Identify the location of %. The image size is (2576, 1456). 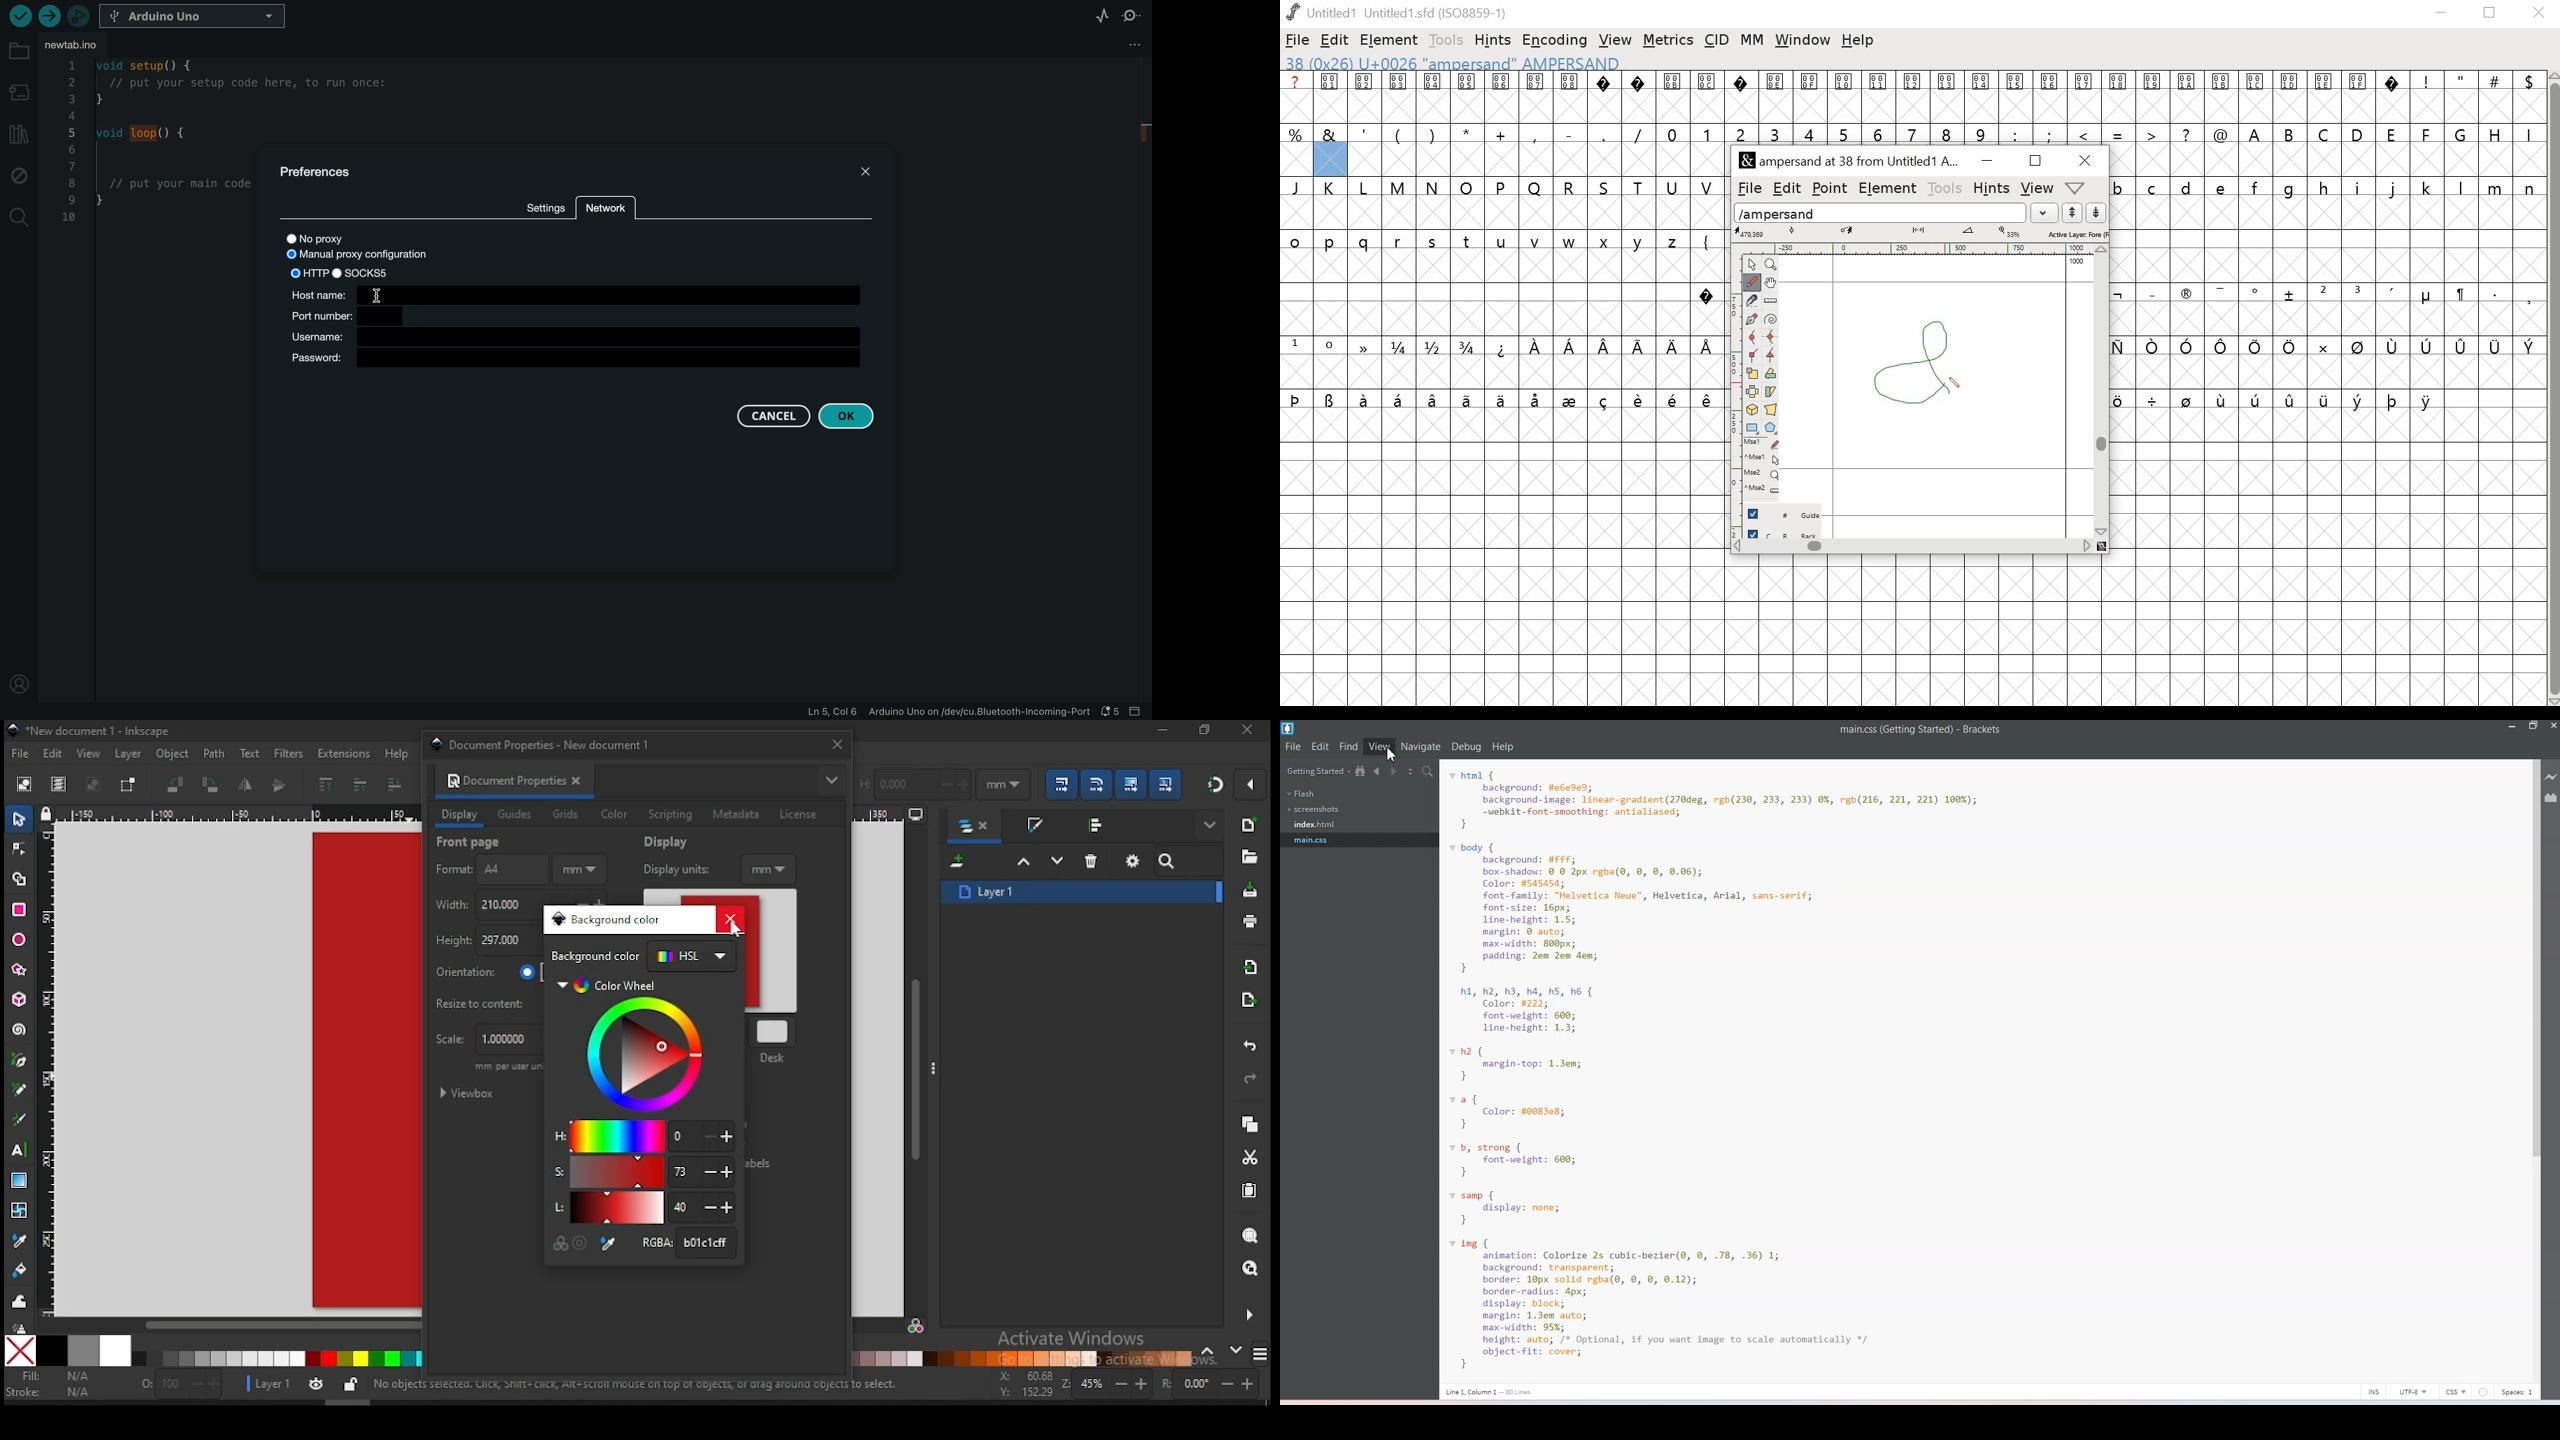
(1297, 134).